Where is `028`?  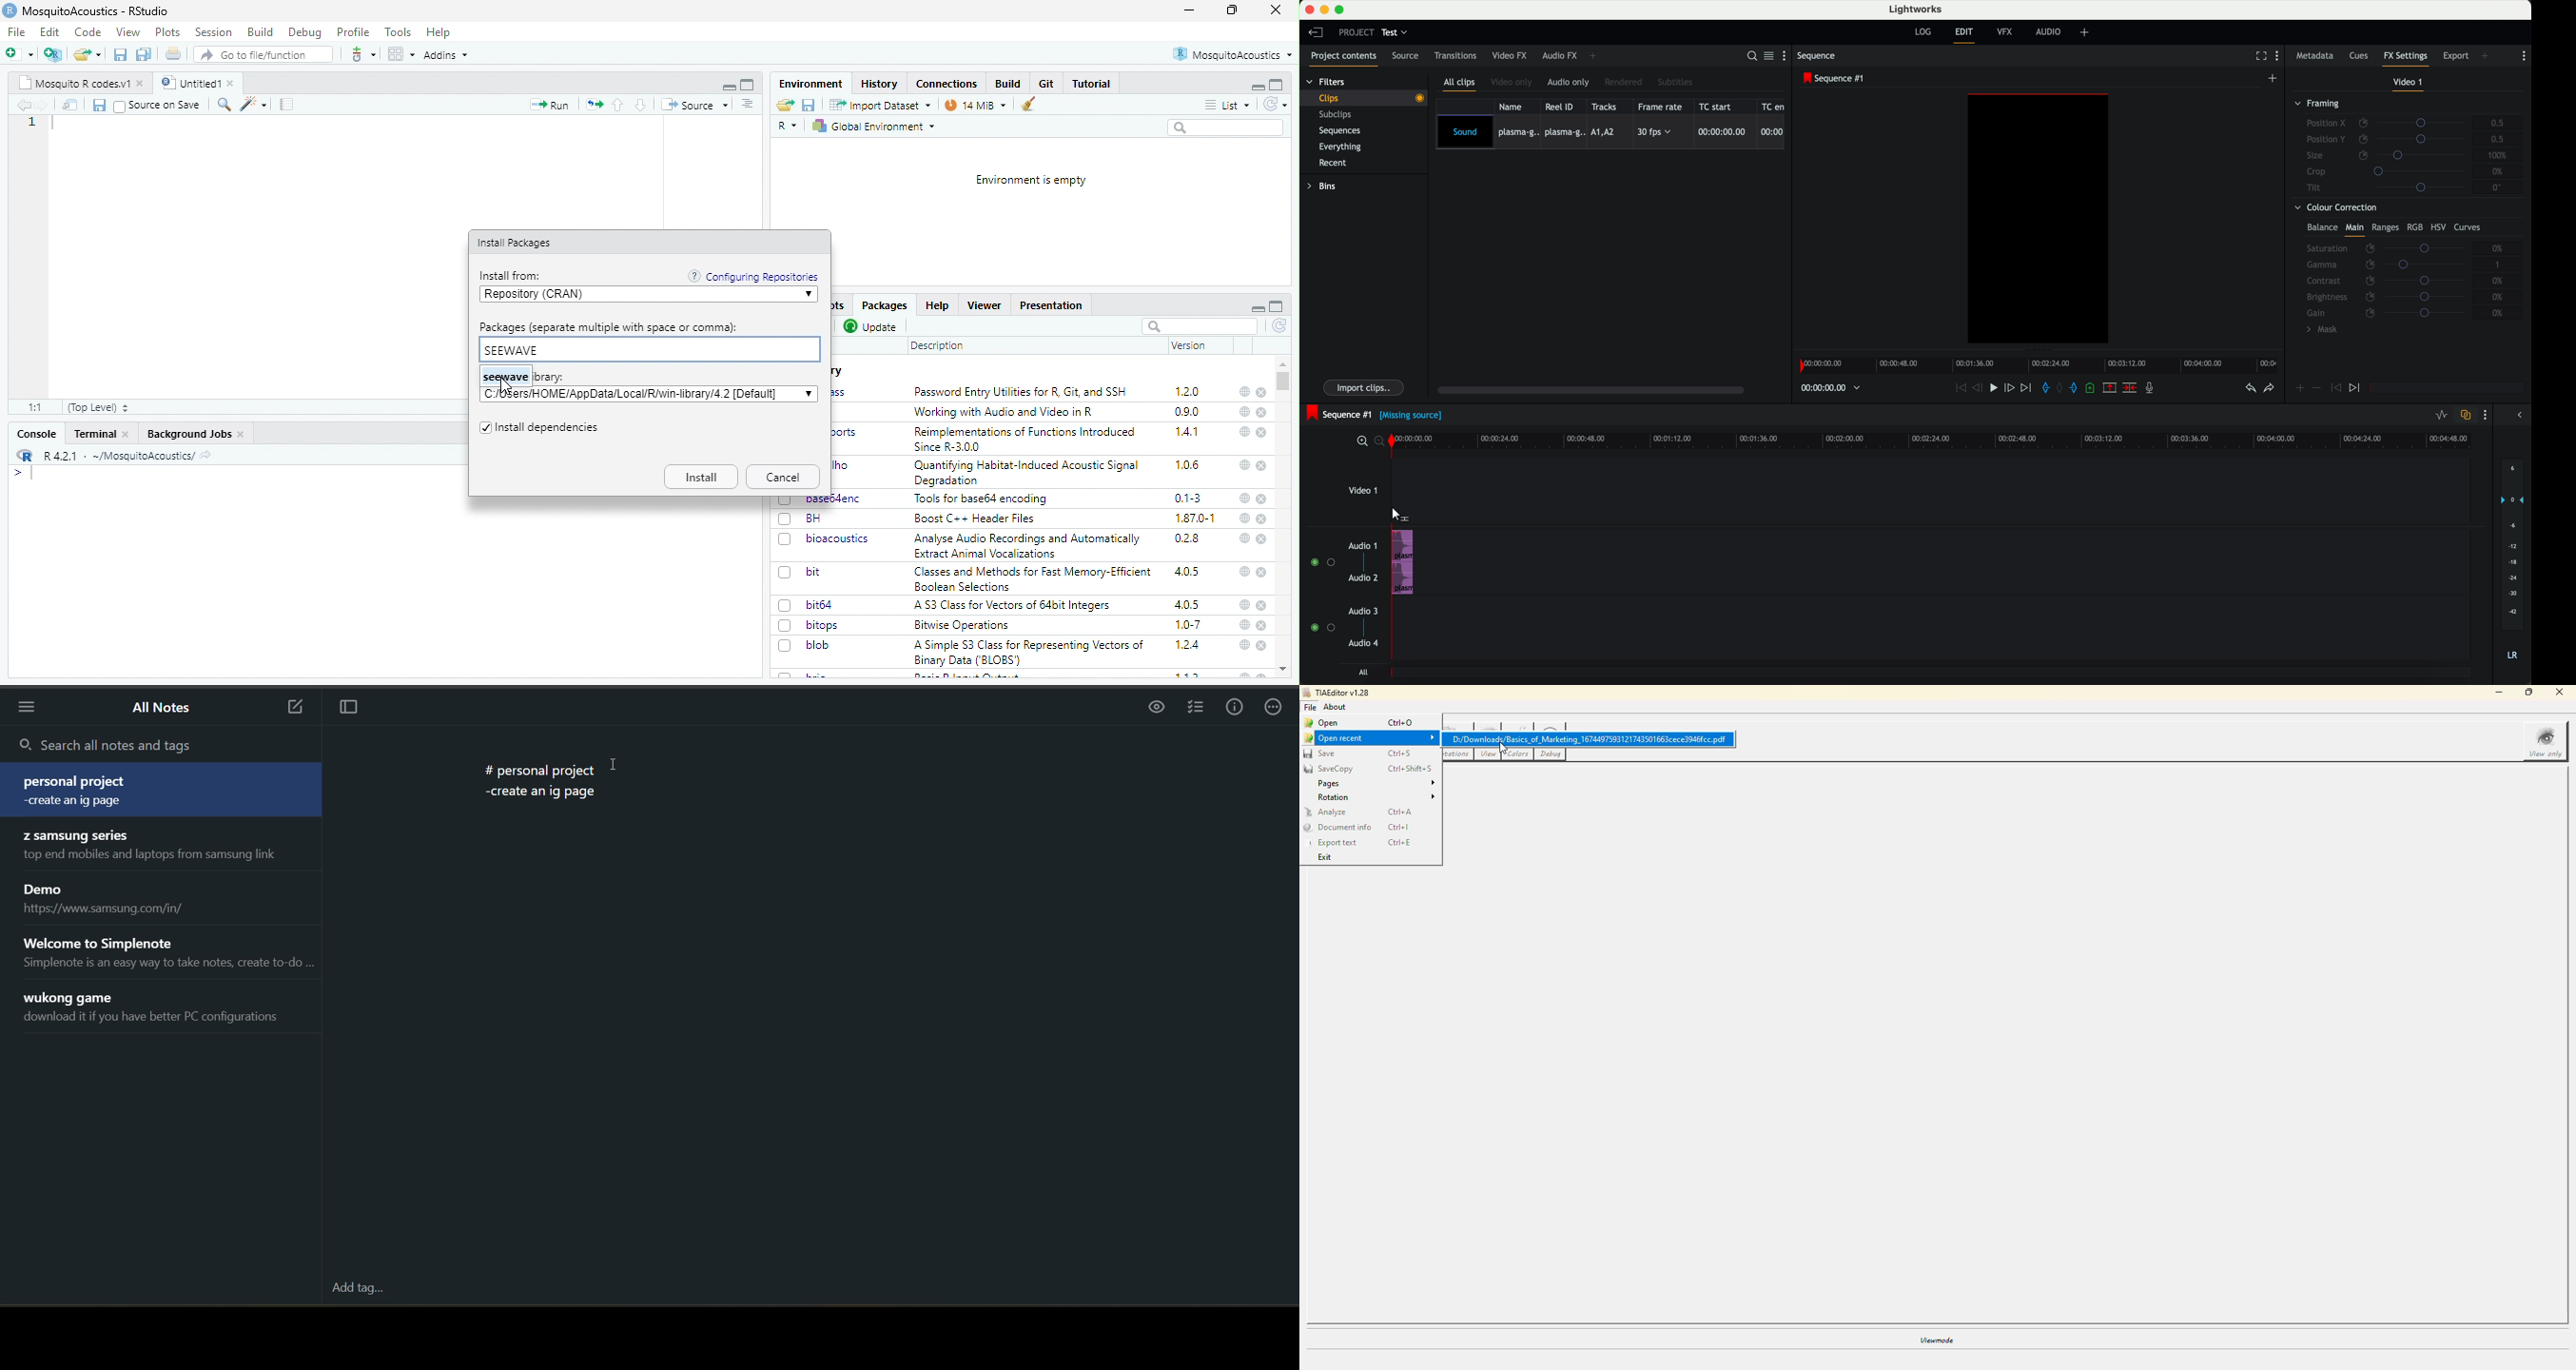
028 is located at coordinates (1187, 538).